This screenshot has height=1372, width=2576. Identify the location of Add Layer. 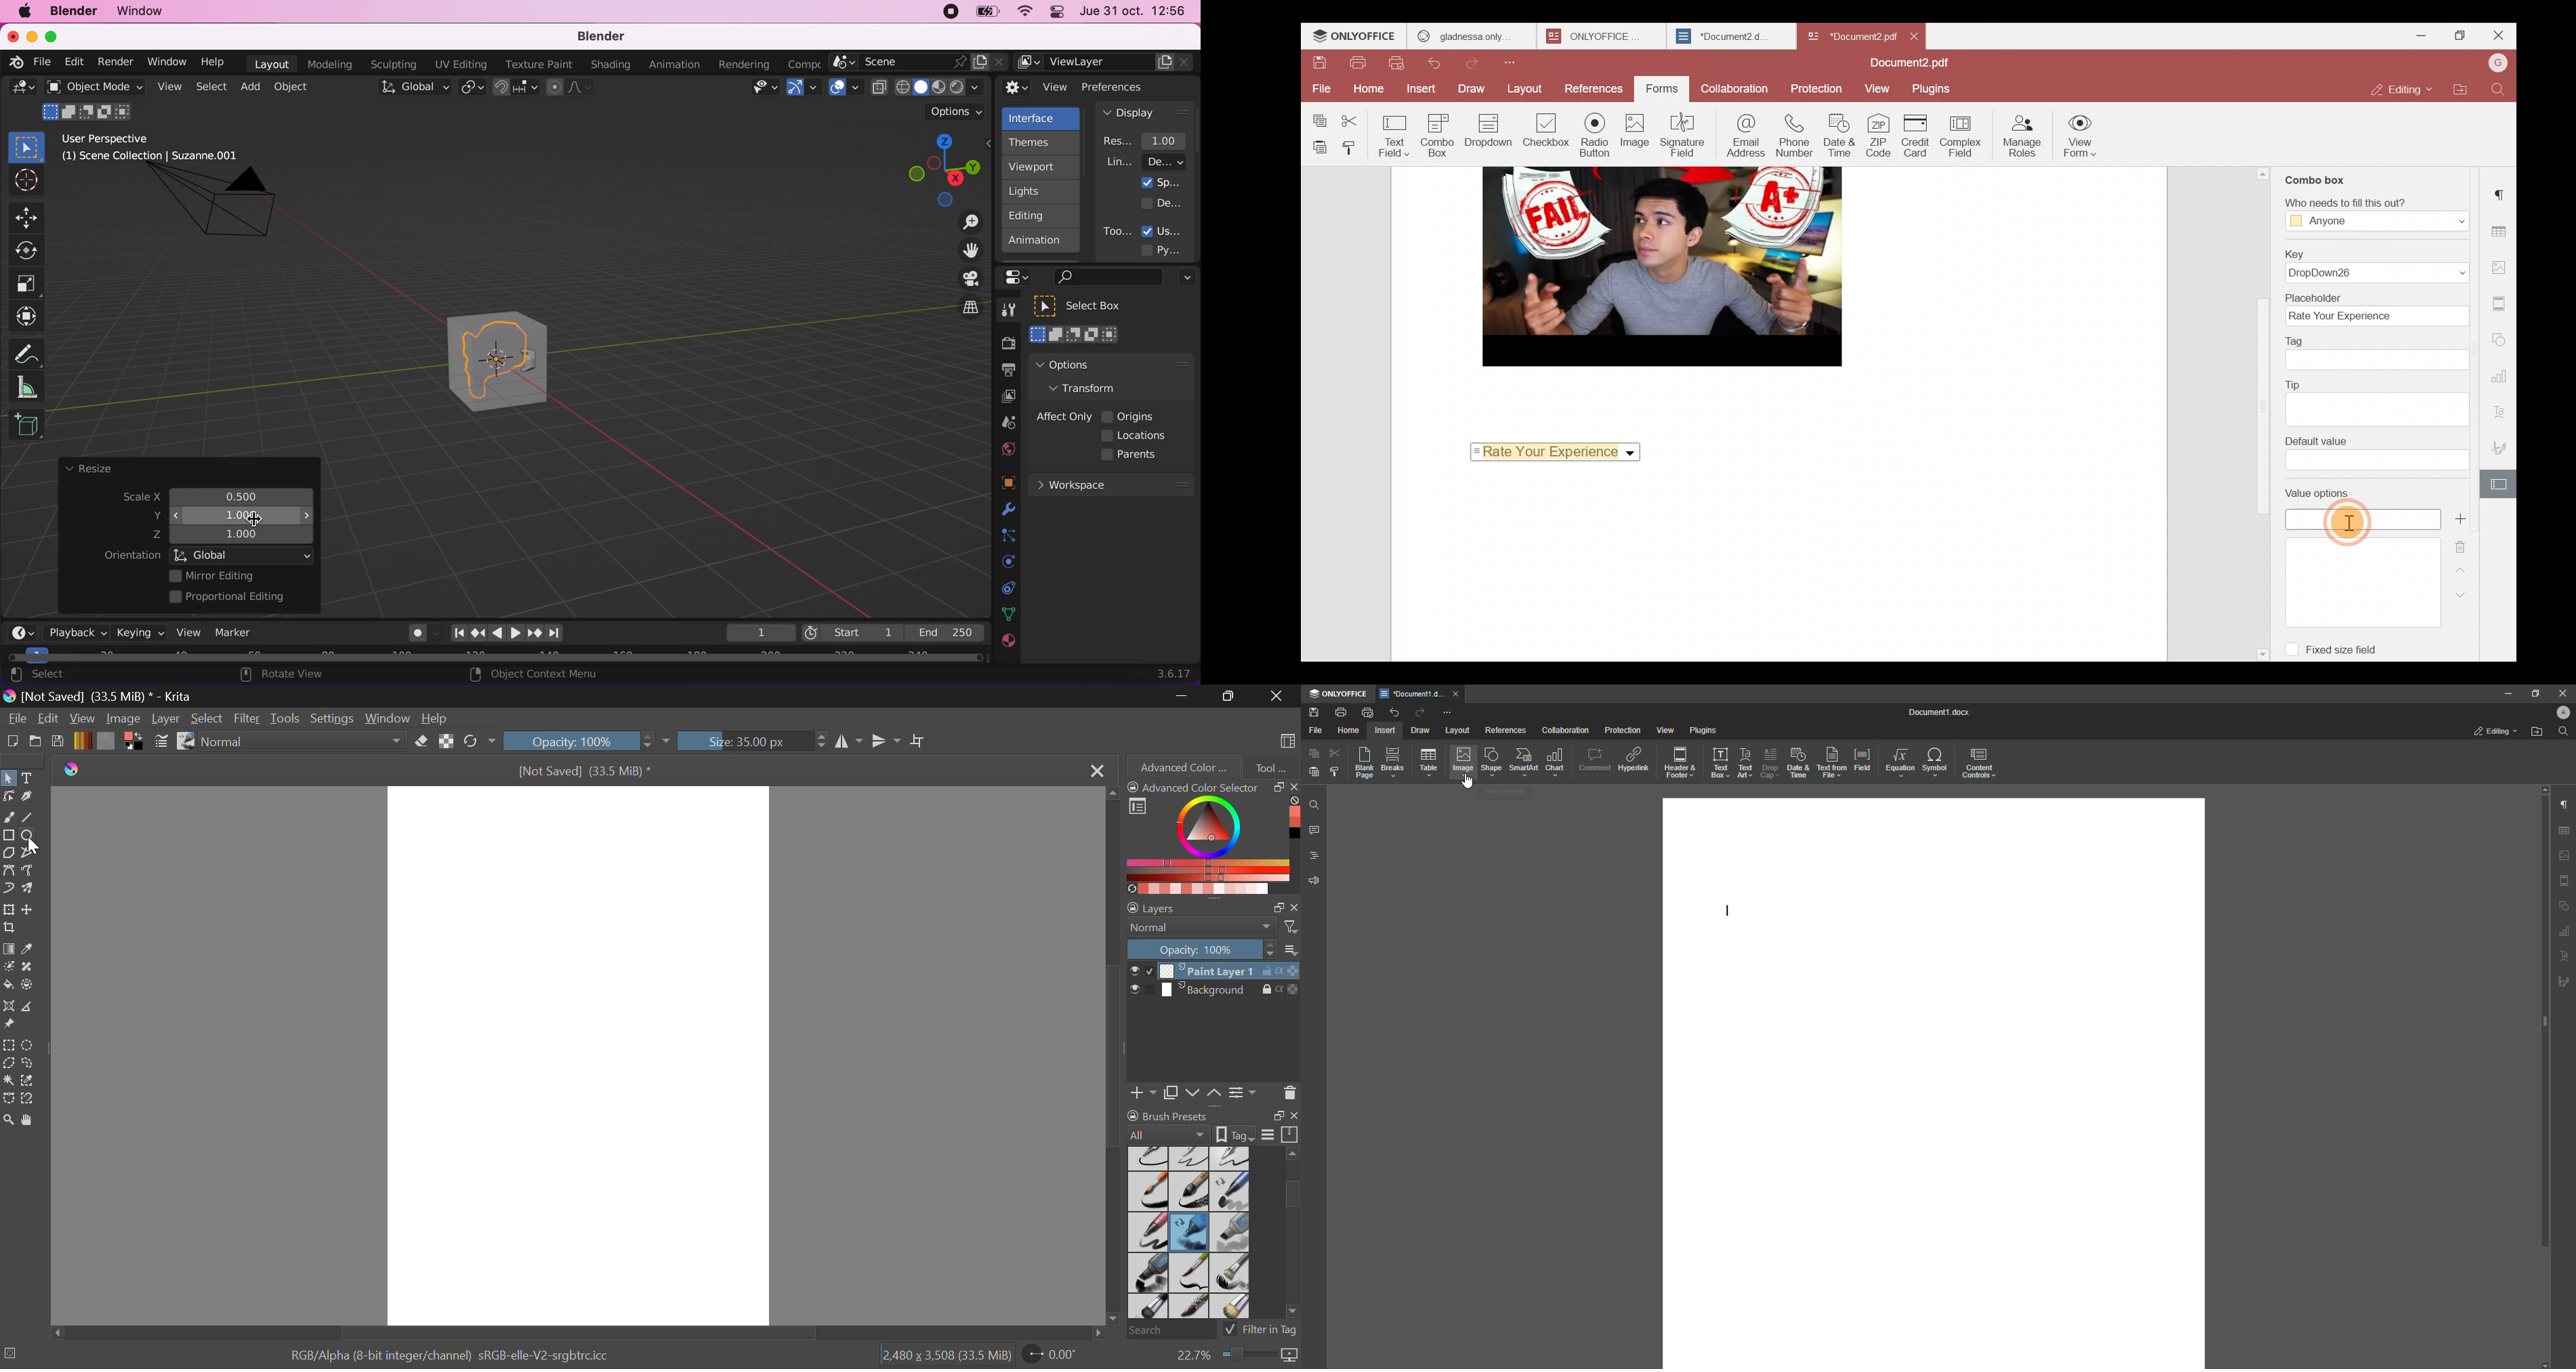
(1144, 1091).